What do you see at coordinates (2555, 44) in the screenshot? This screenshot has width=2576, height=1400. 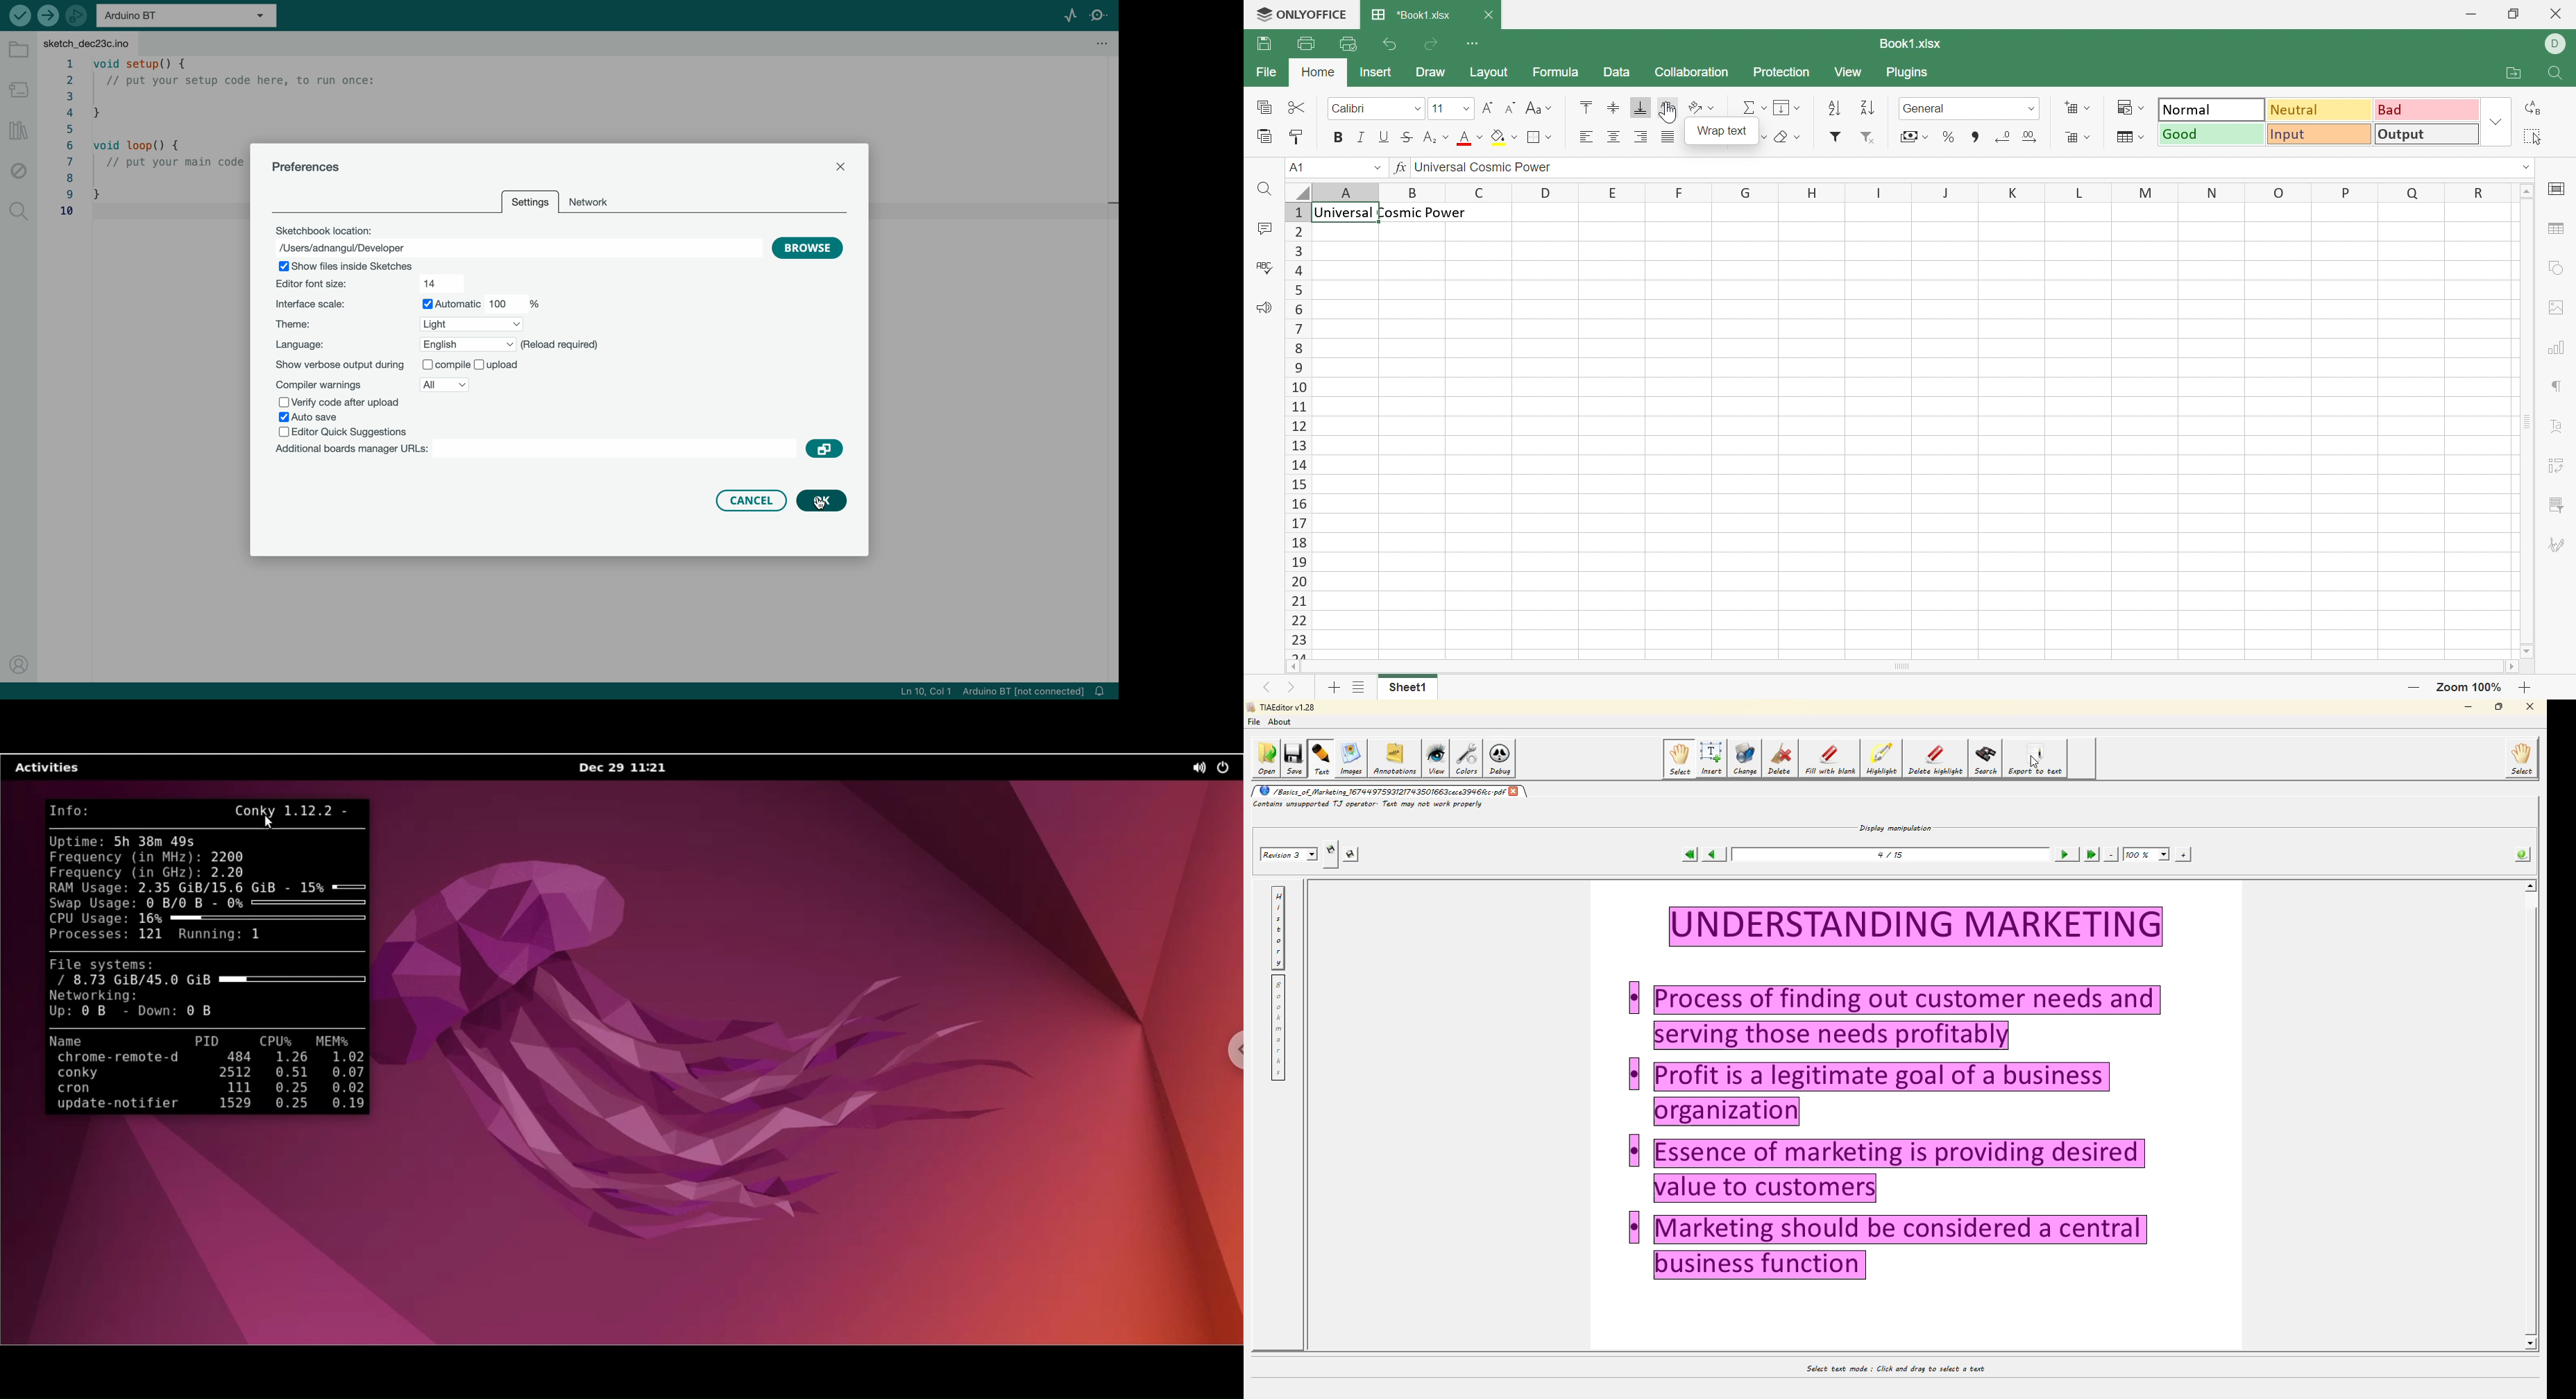 I see `DELL` at bounding box center [2555, 44].